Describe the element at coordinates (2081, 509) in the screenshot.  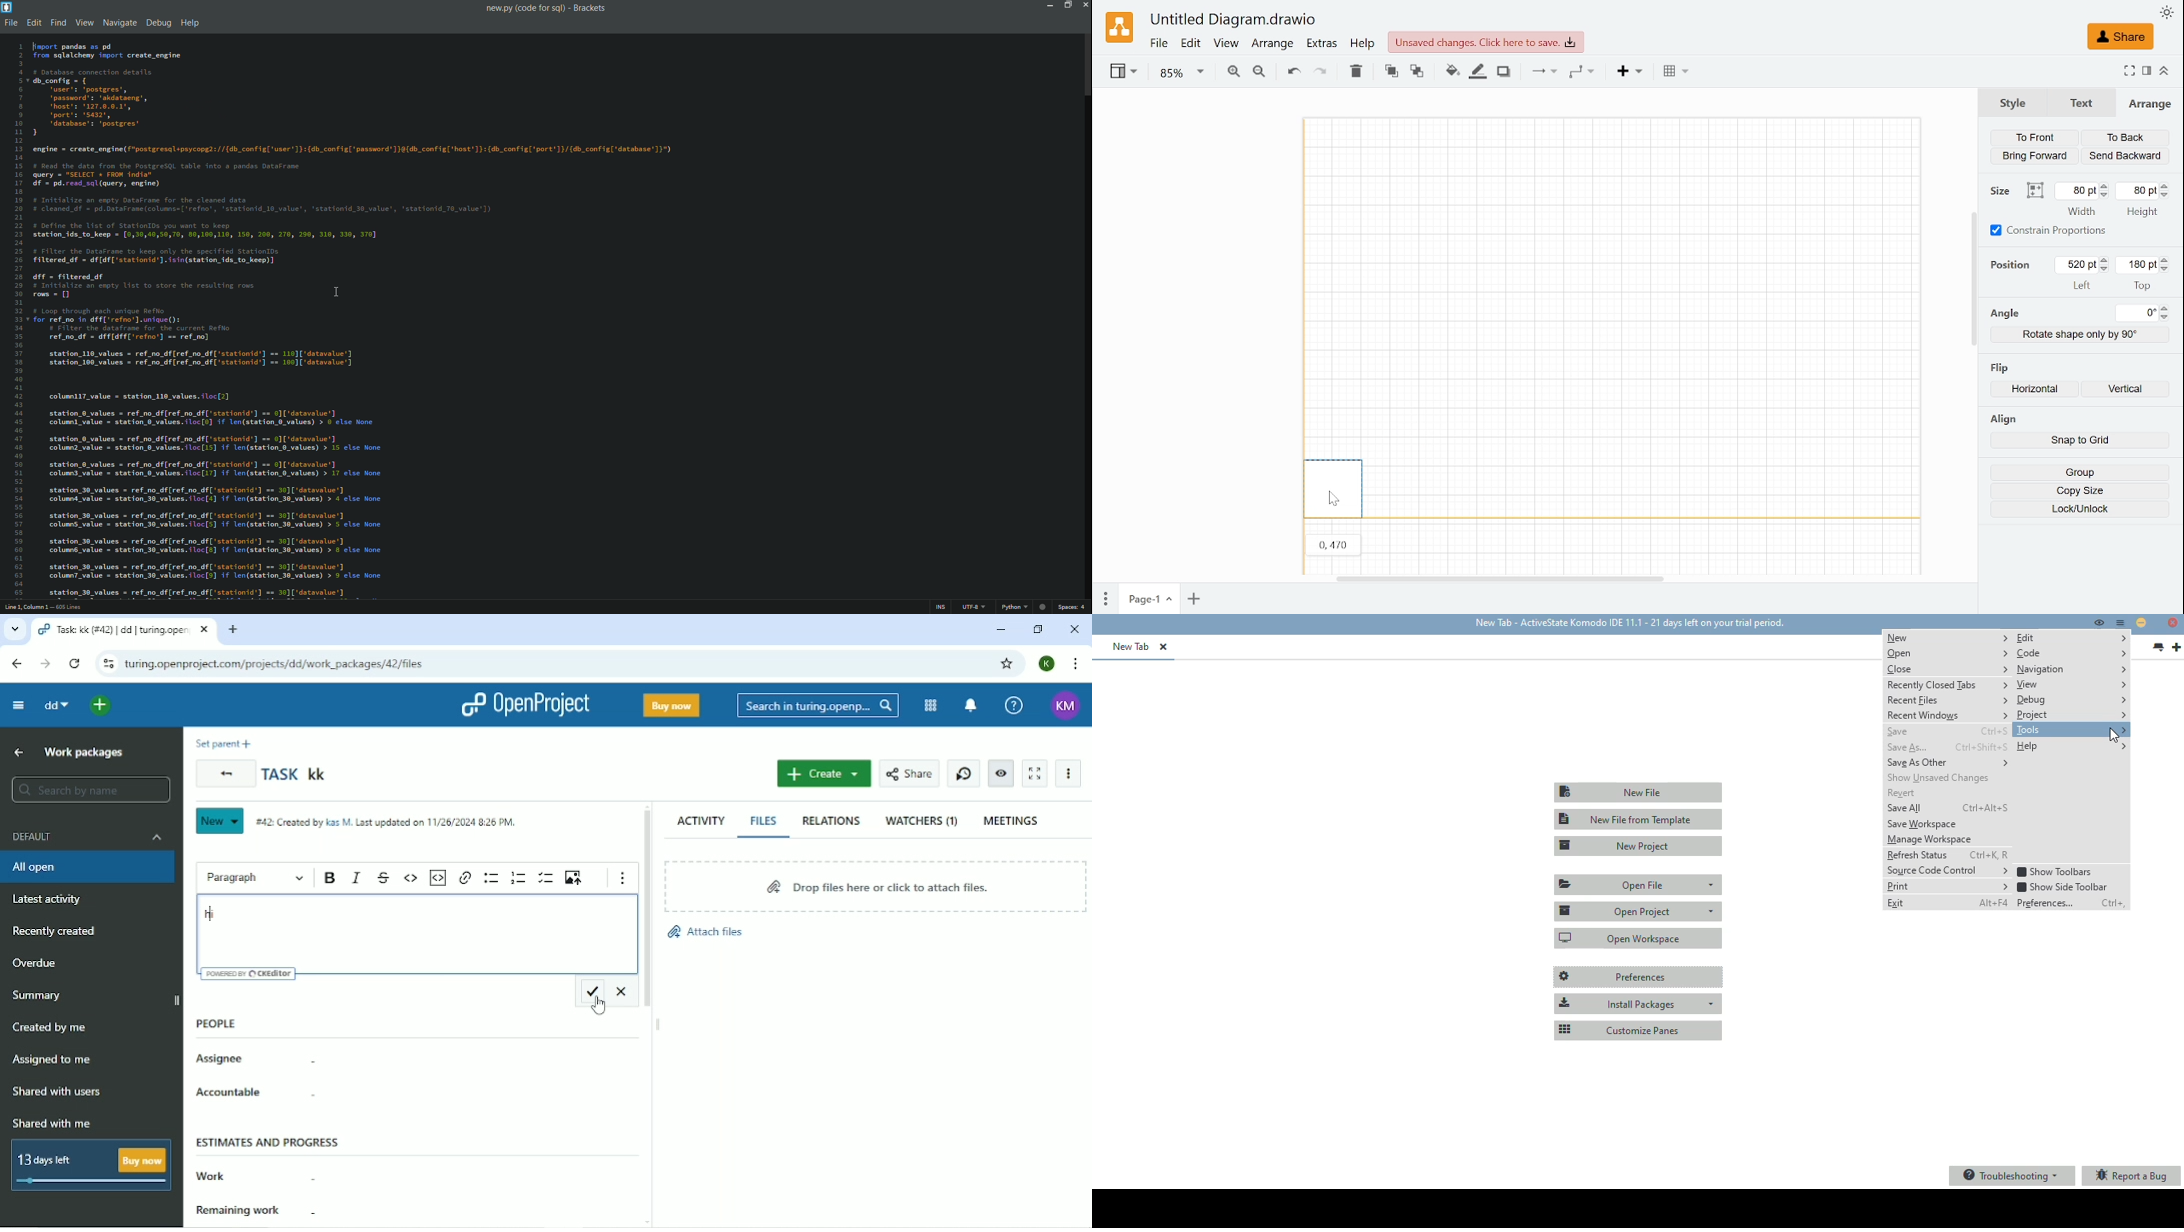
I see `Lock/Unlock` at that location.